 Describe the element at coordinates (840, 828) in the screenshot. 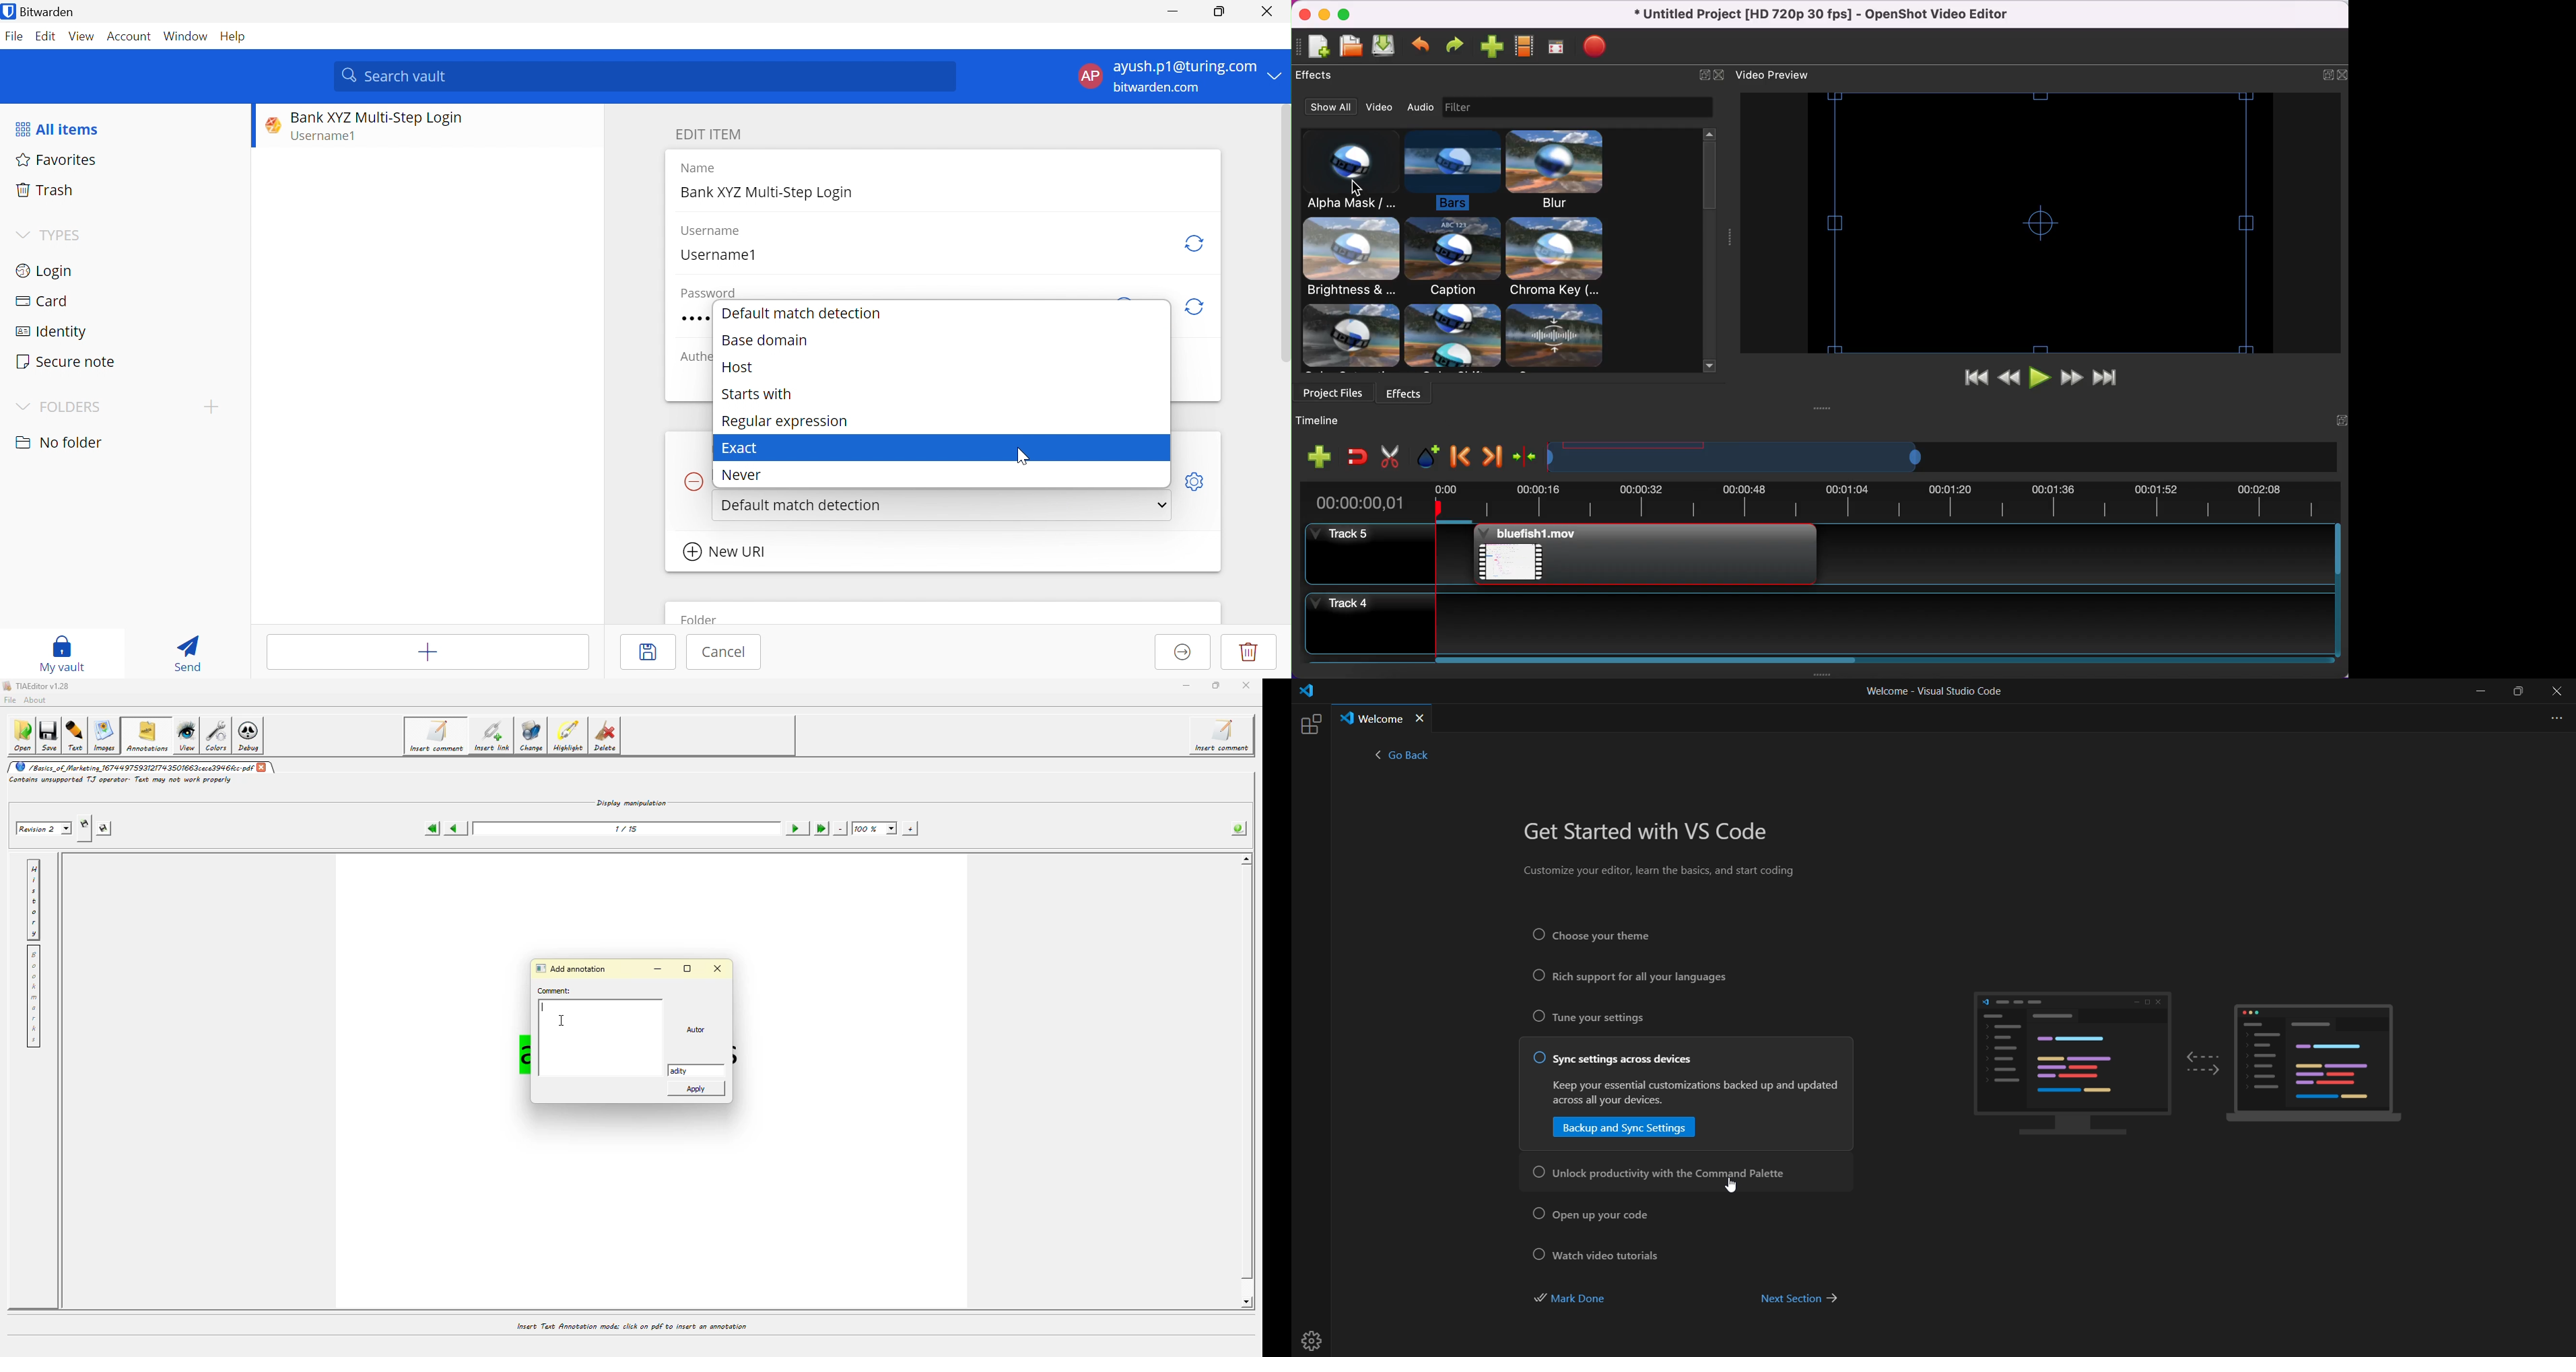

I see `zoom out` at that location.